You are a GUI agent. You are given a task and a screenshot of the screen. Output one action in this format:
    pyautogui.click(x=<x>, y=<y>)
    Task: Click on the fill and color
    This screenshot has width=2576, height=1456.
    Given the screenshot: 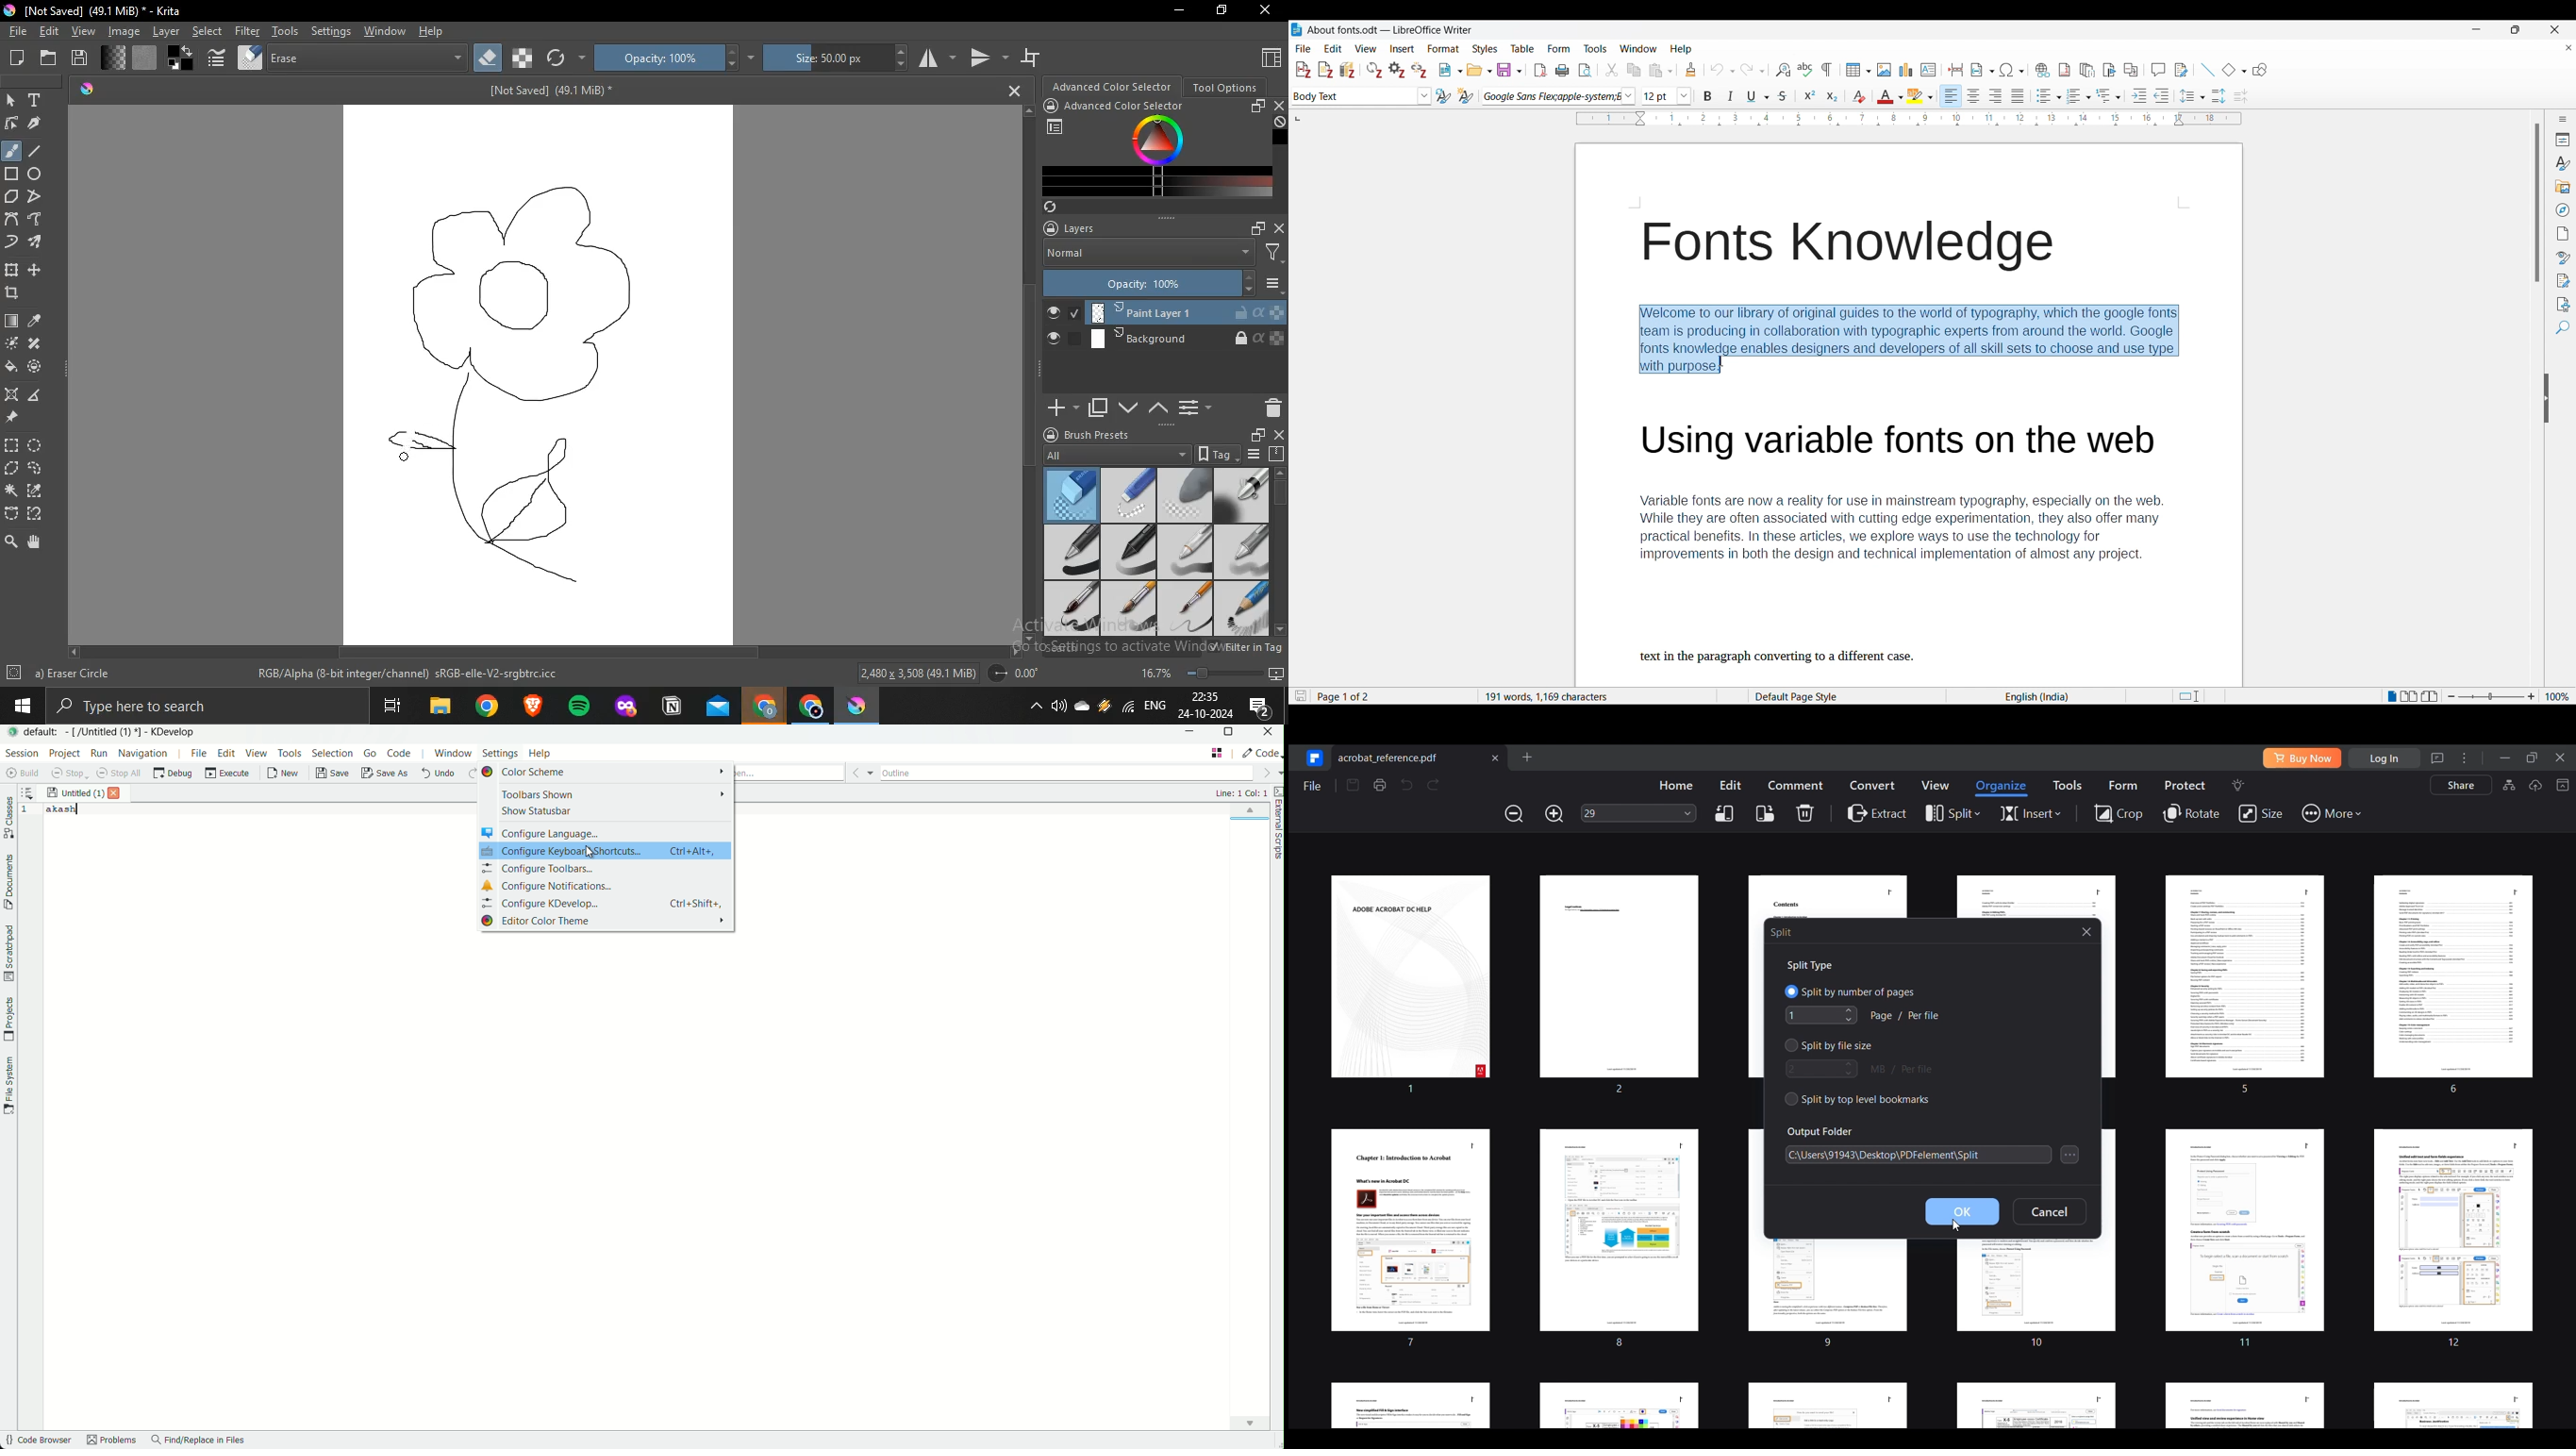 What is the action you would take?
    pyautogui.click(x=36, y=367)
    